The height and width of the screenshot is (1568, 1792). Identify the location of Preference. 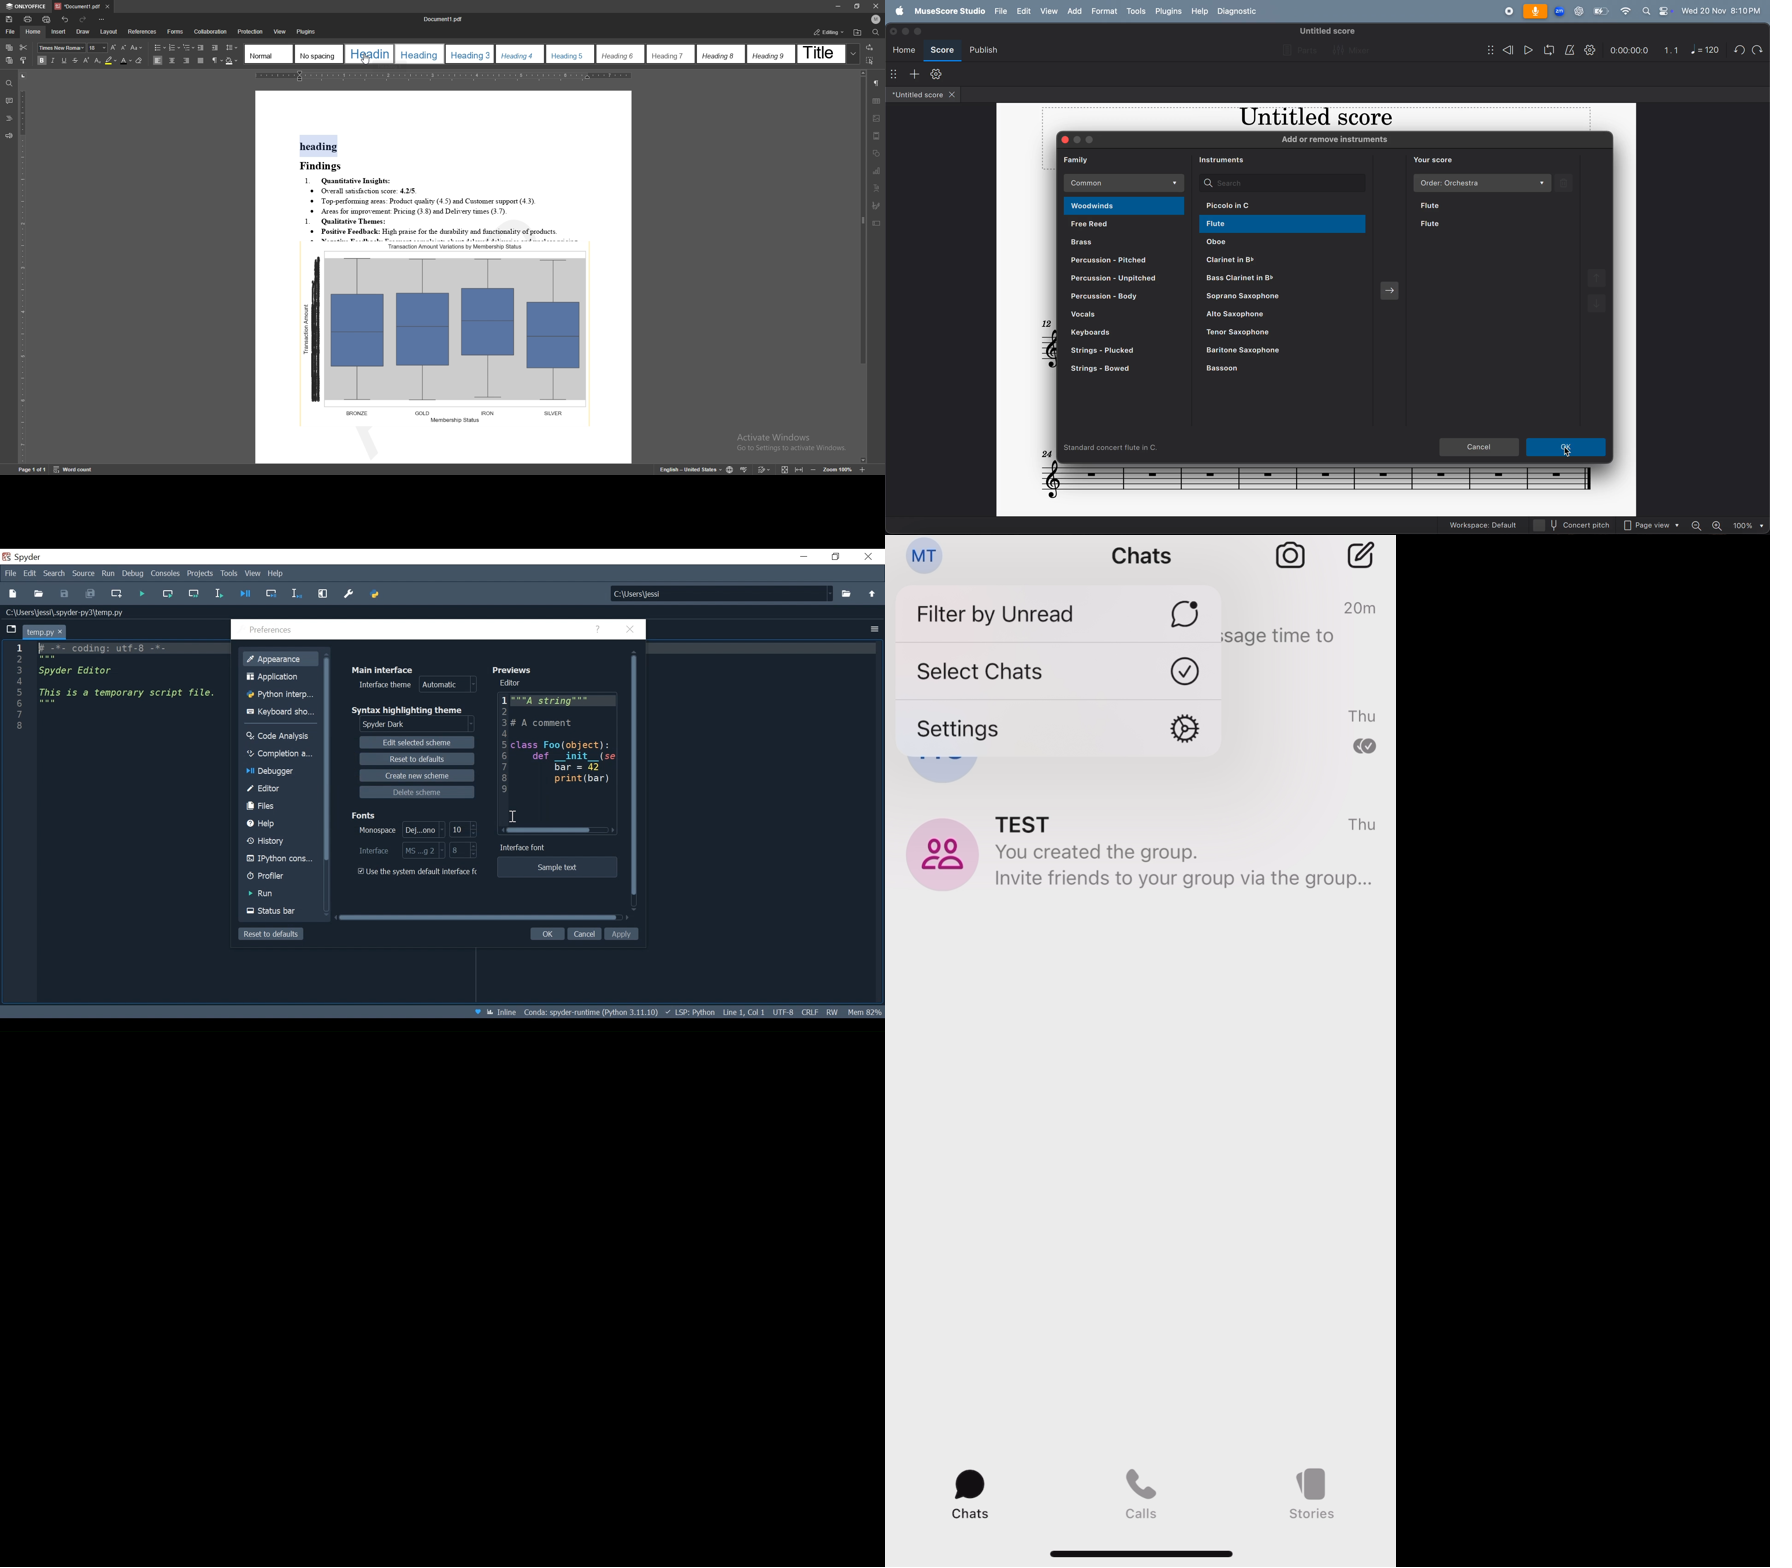
(347, 594).